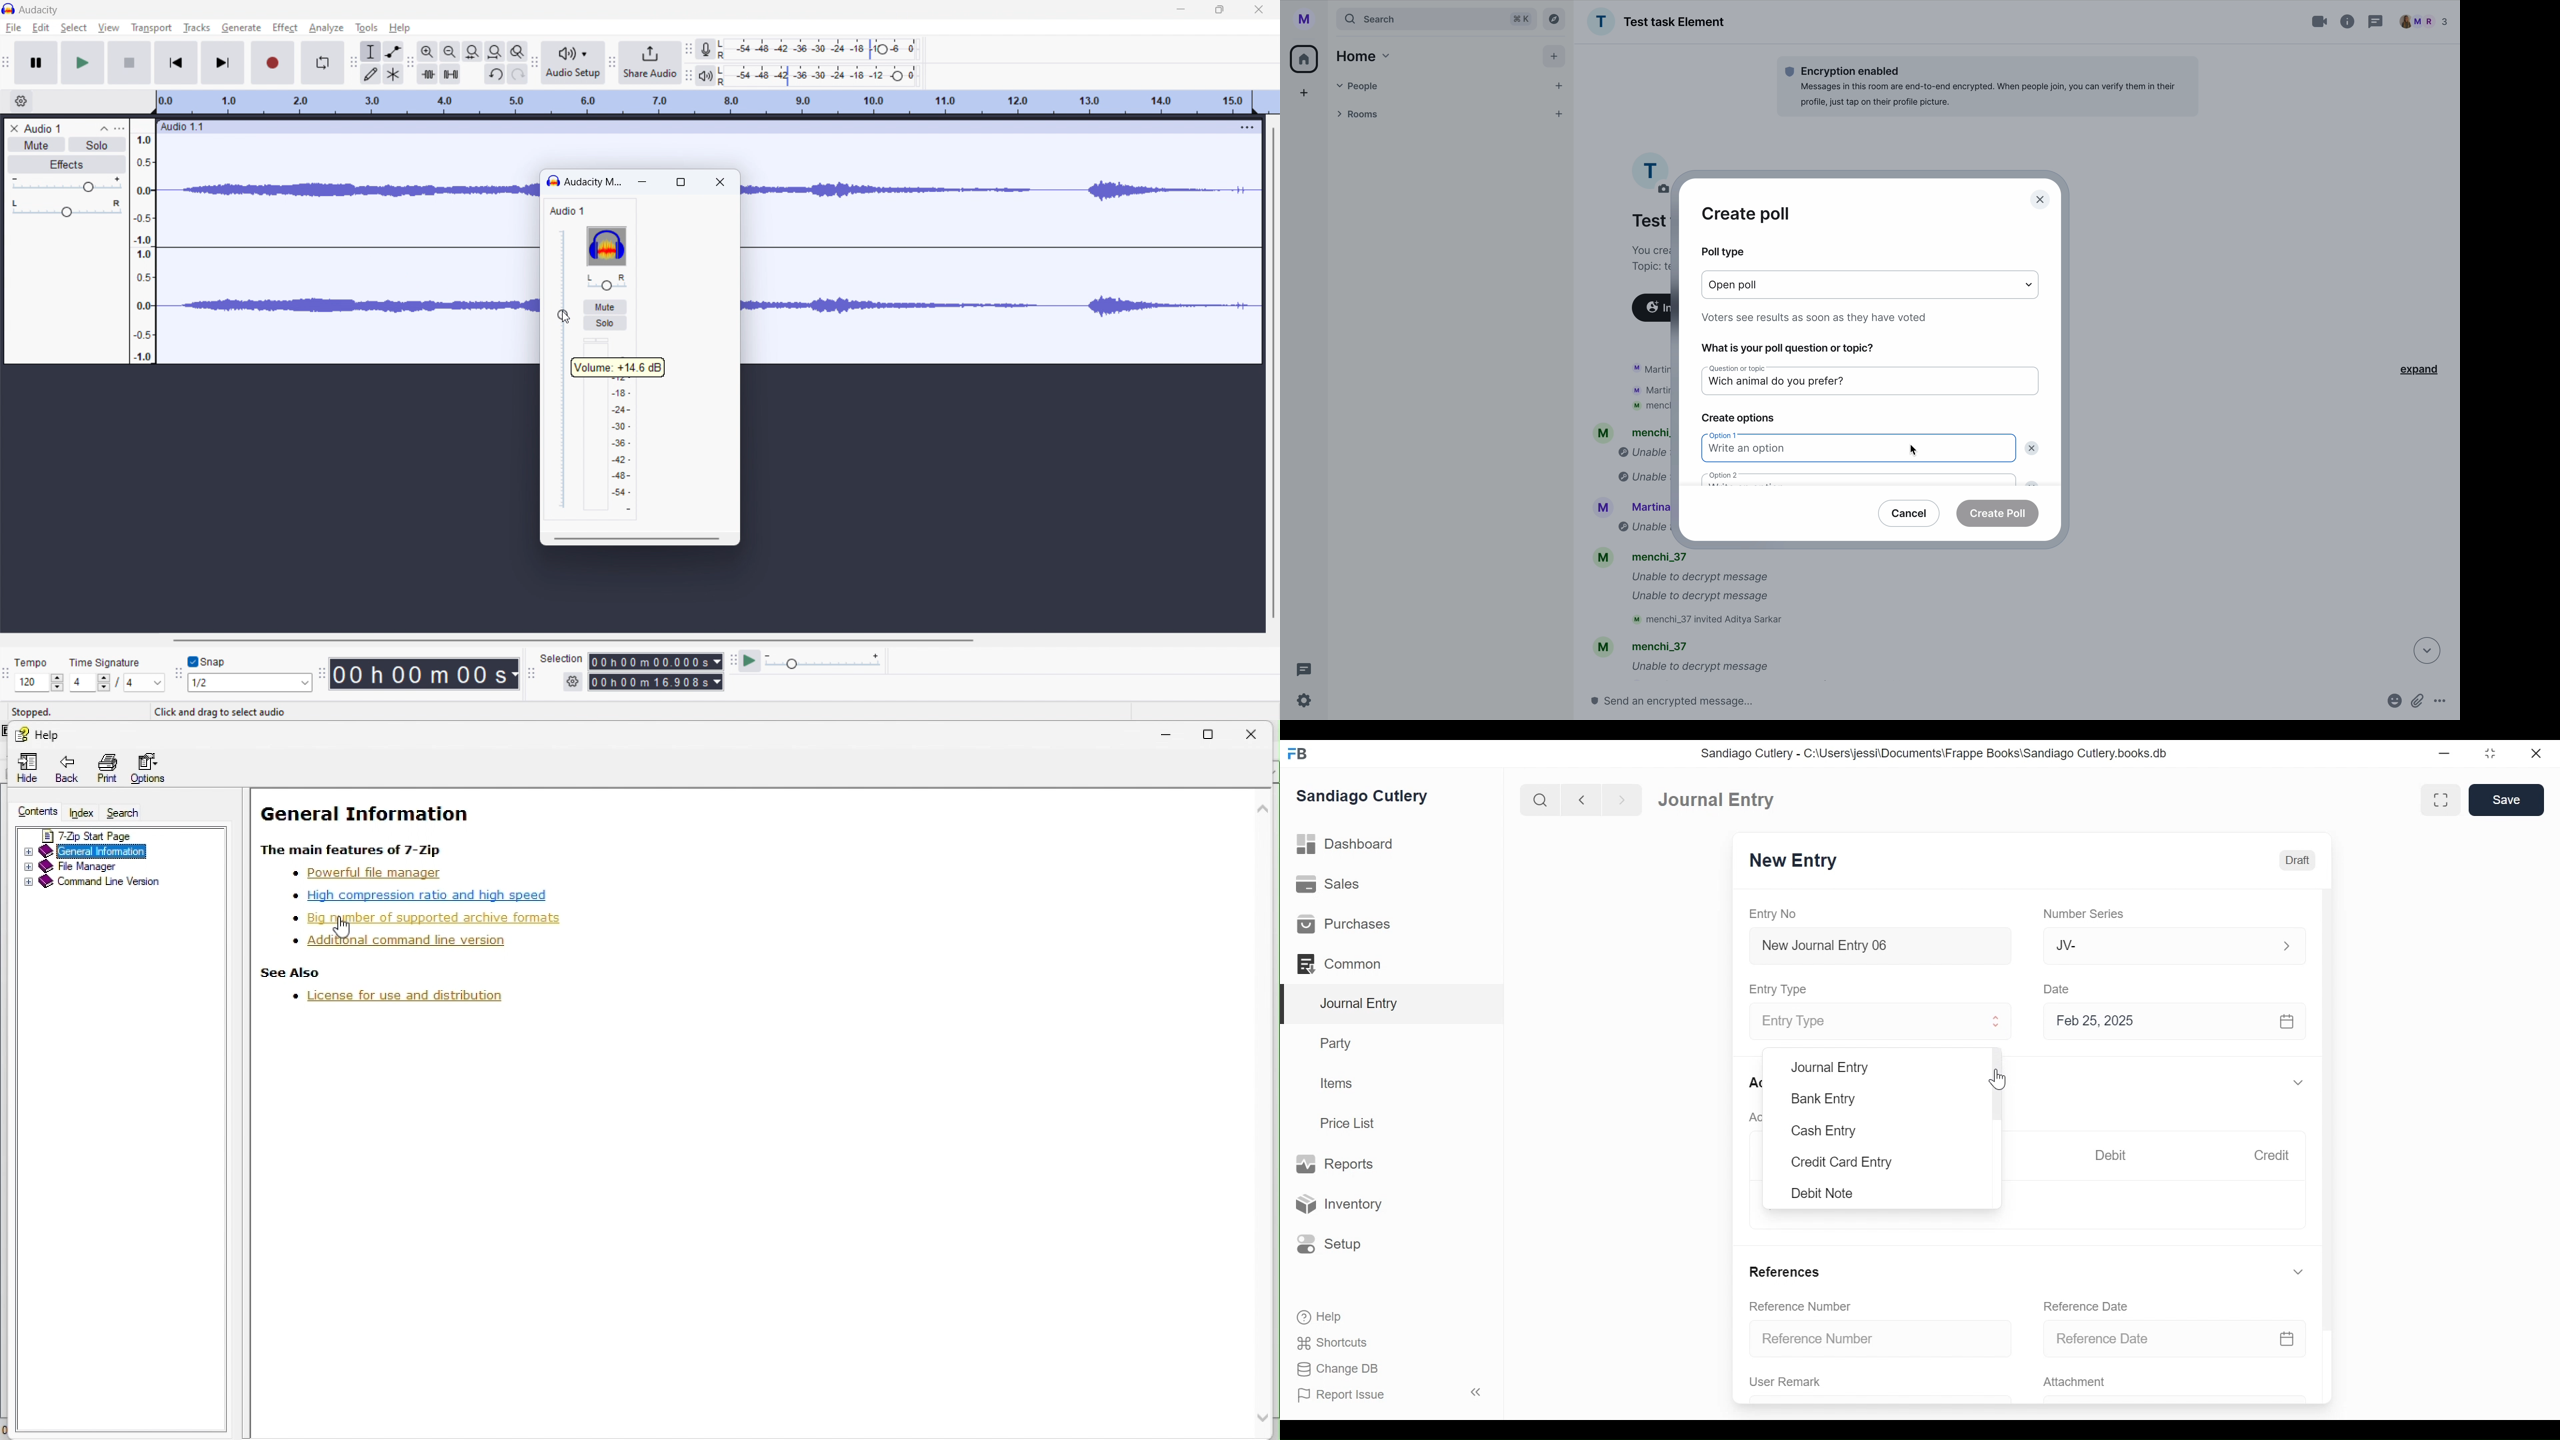 Image resolution: width=2576 pixels, height=1456 pixels. Describe the element at coordinates (681, 182) in the screenshot. I see `maximize` at that location.